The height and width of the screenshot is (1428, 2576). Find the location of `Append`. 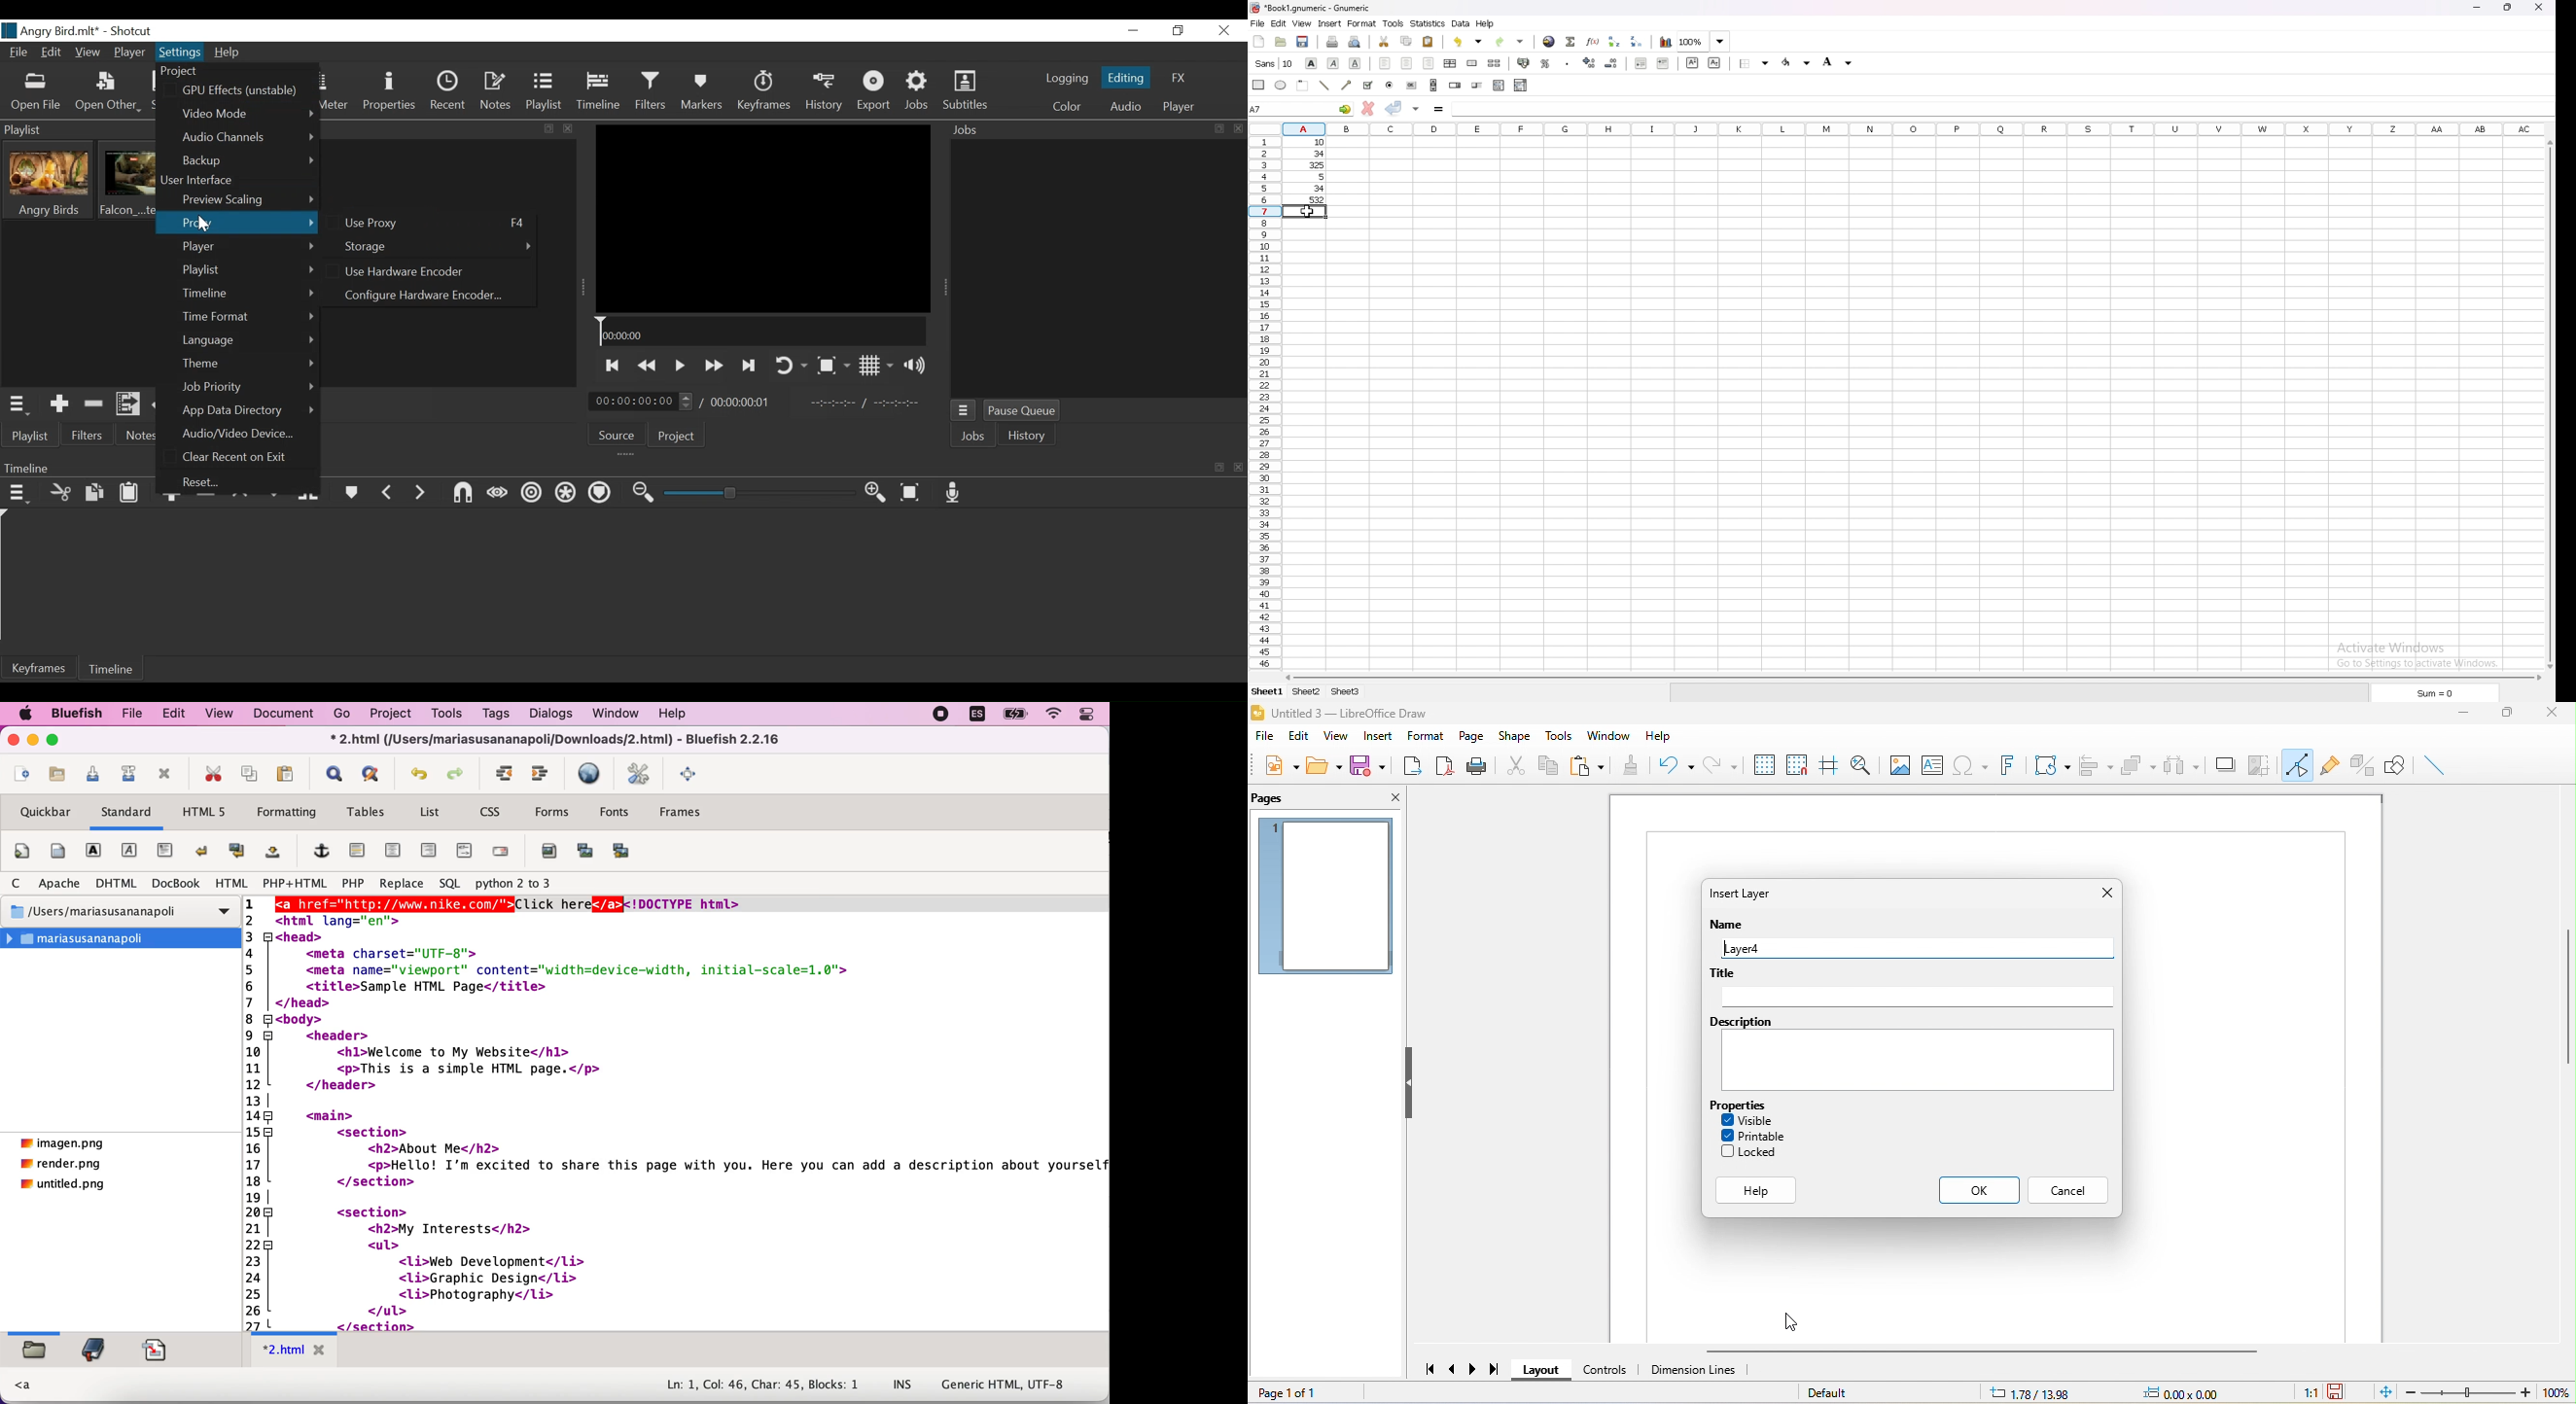

Append is located at coordinates (170, 501).